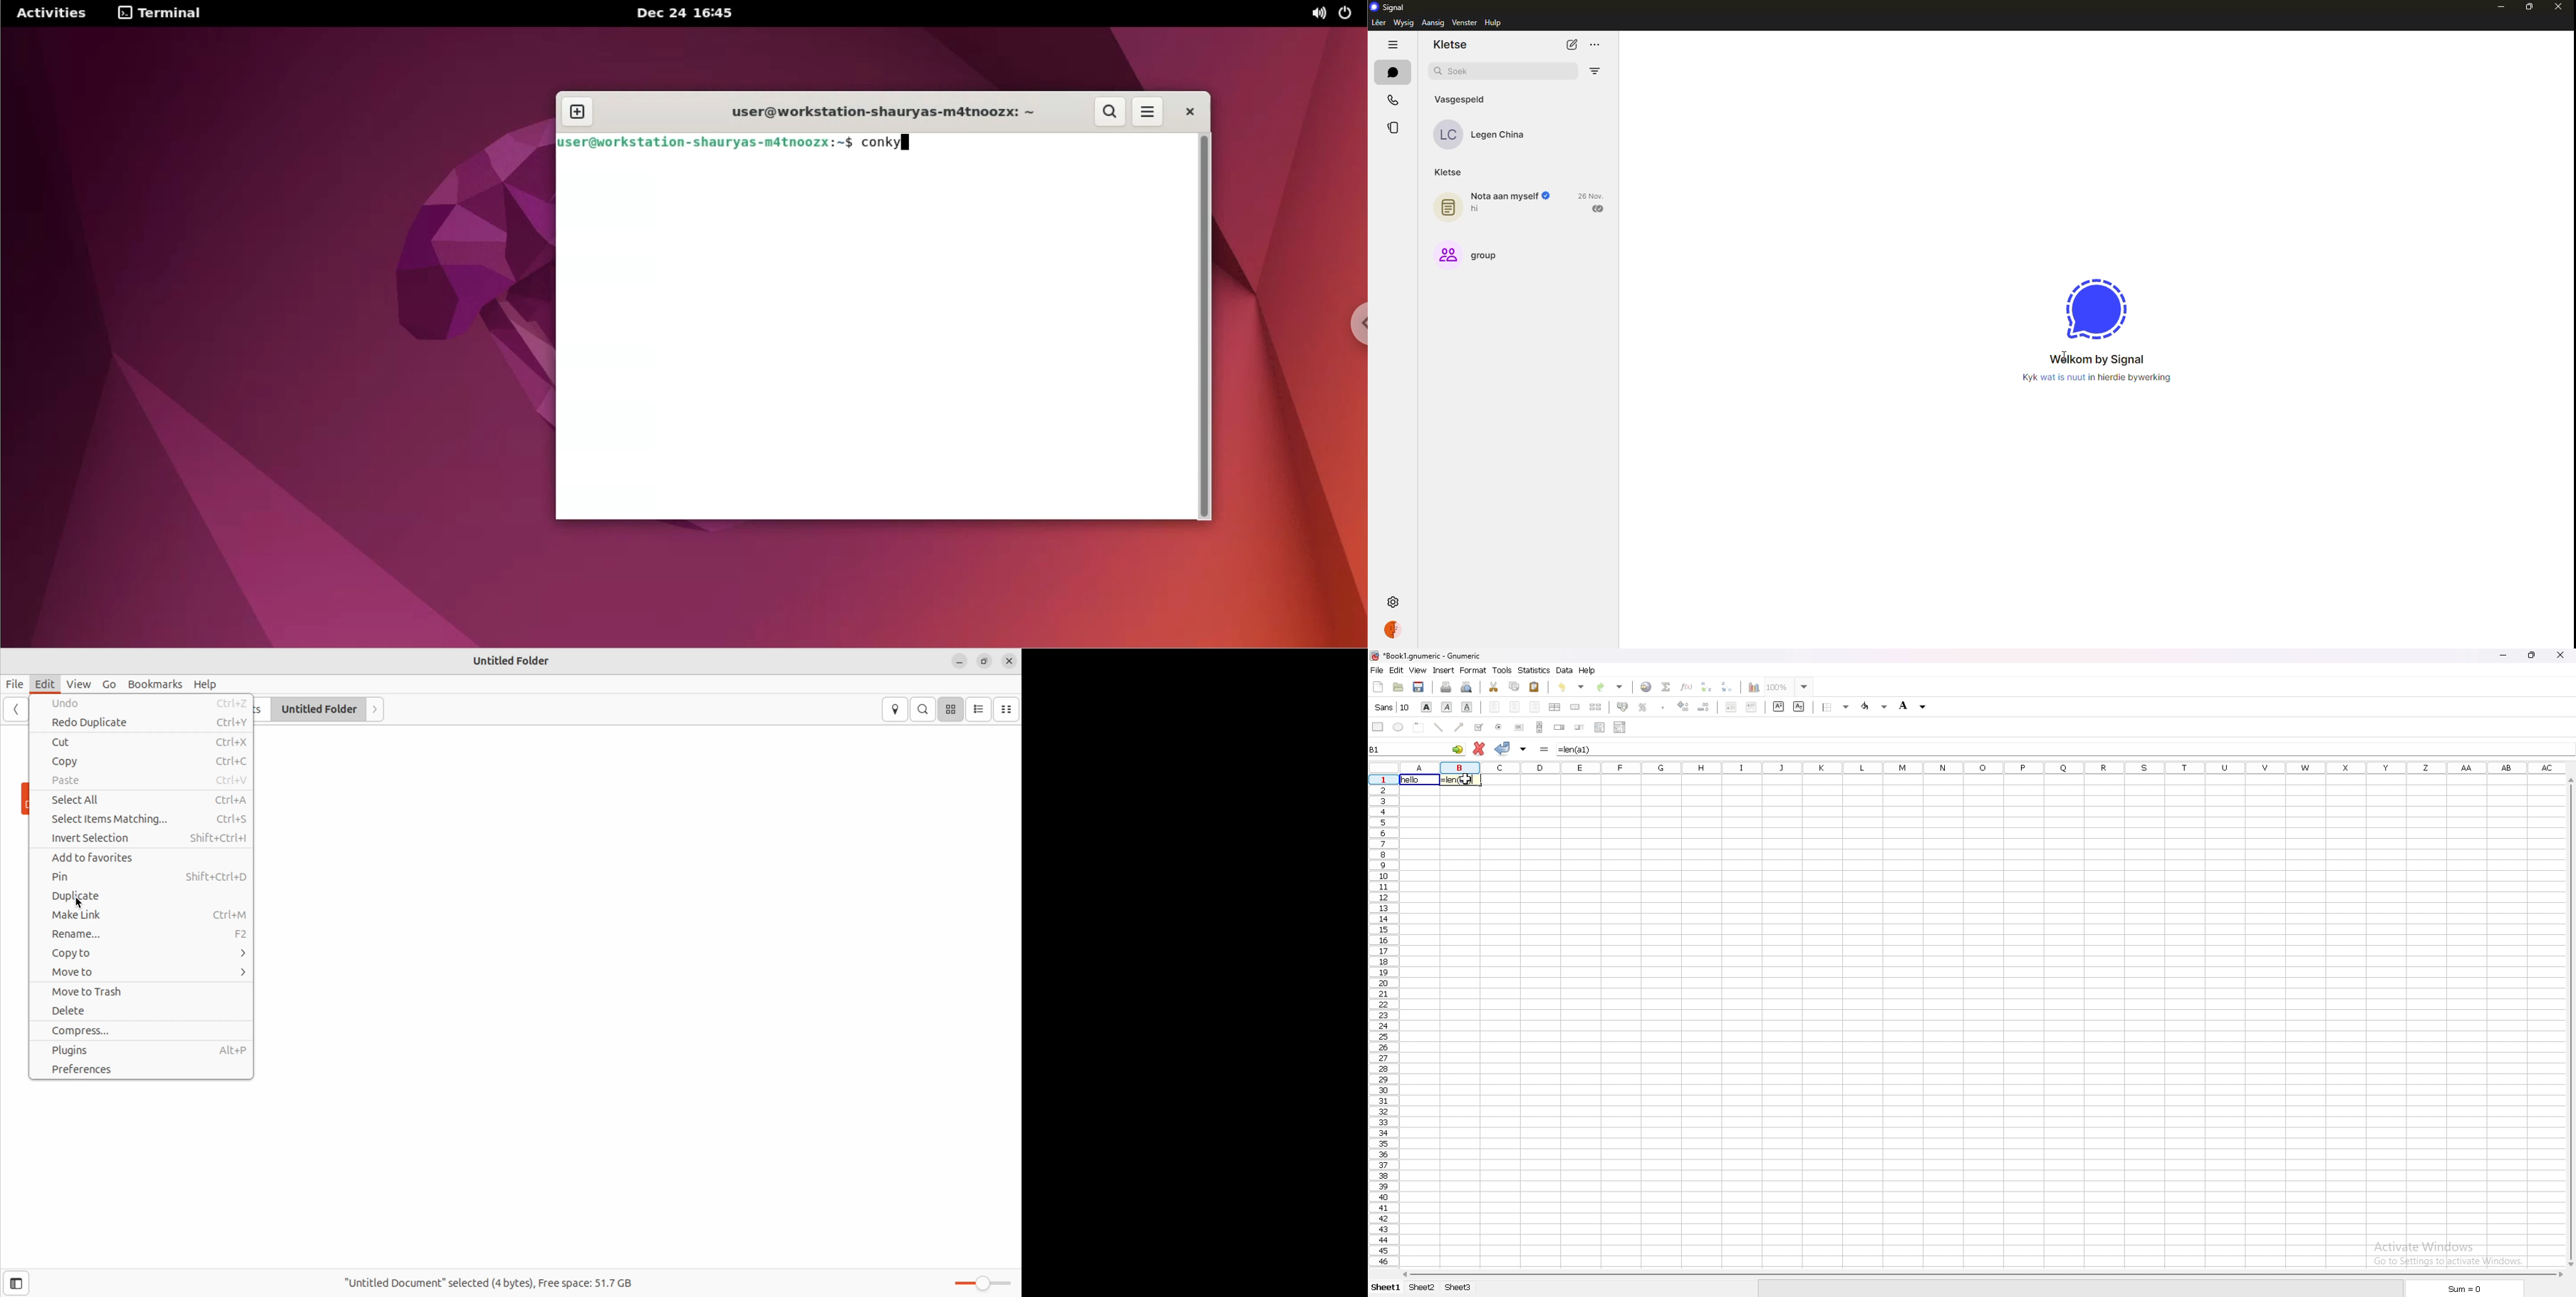 The image size is (2576, 1316). I want to click on kletse, so click(1451, 45).